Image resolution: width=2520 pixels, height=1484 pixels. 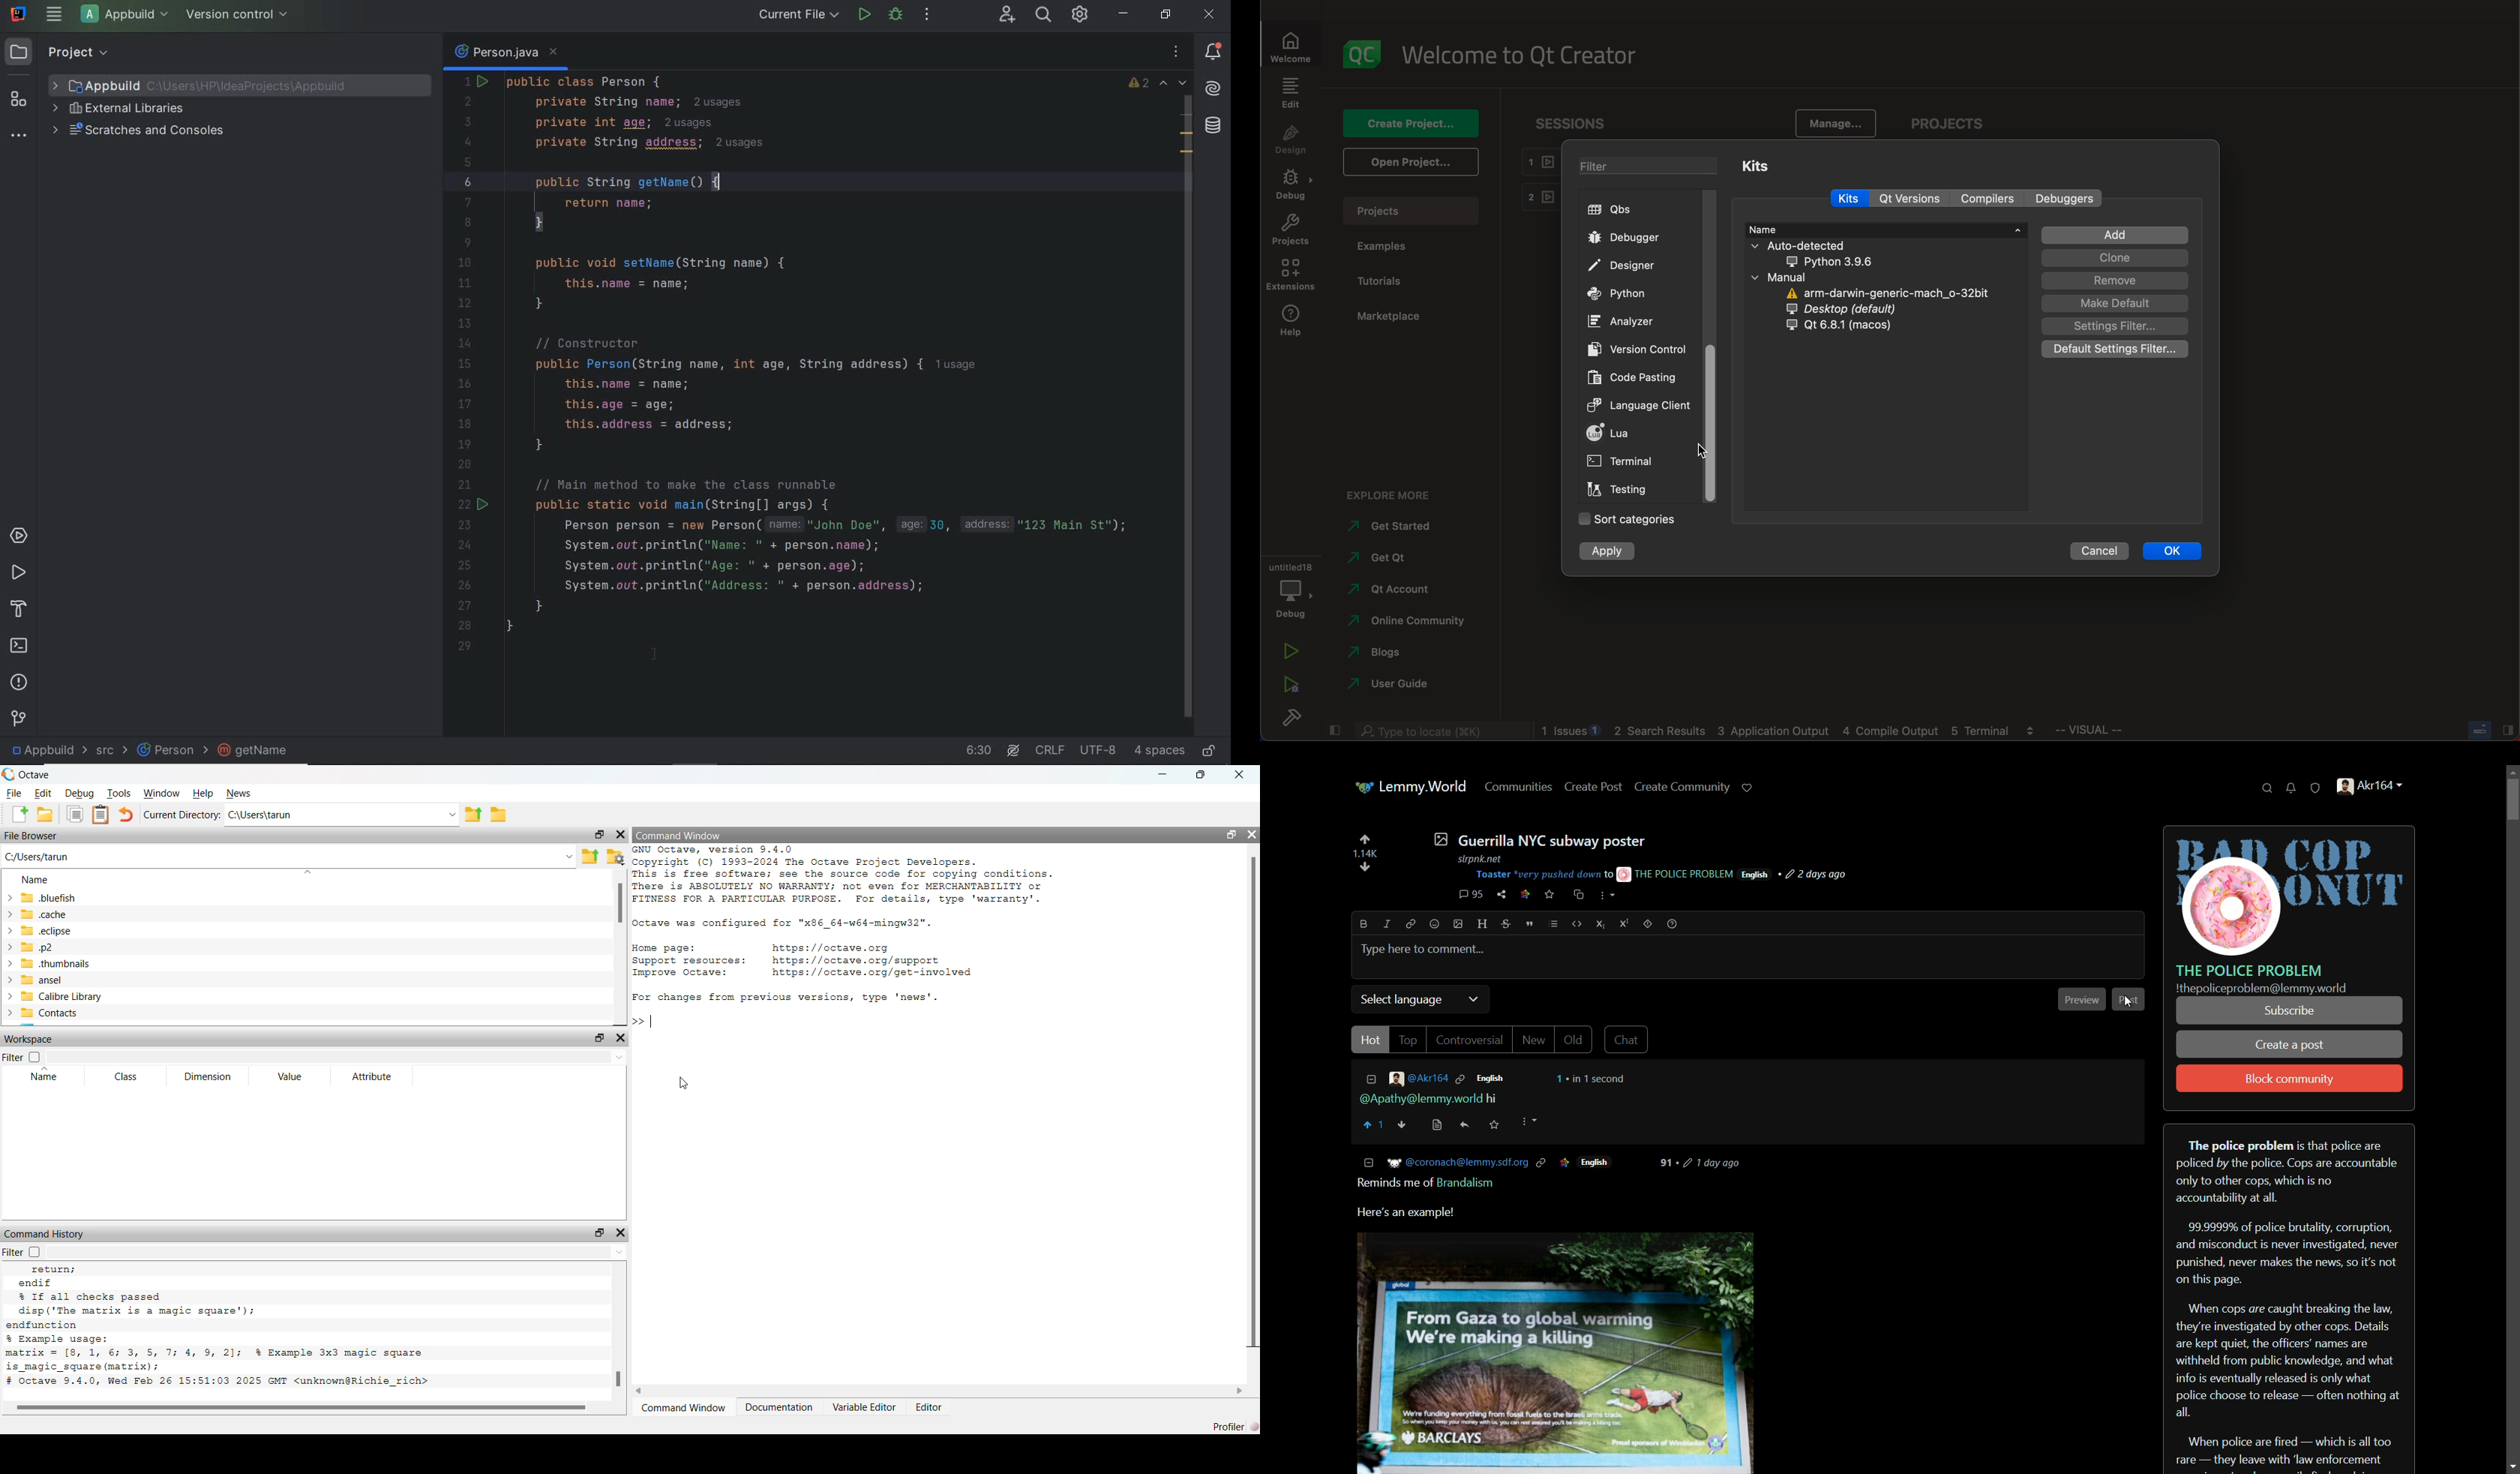 What do you see at coordinates (1836, 121) in the screenshot?
I see `manage` at bounding box center [1836, 121].